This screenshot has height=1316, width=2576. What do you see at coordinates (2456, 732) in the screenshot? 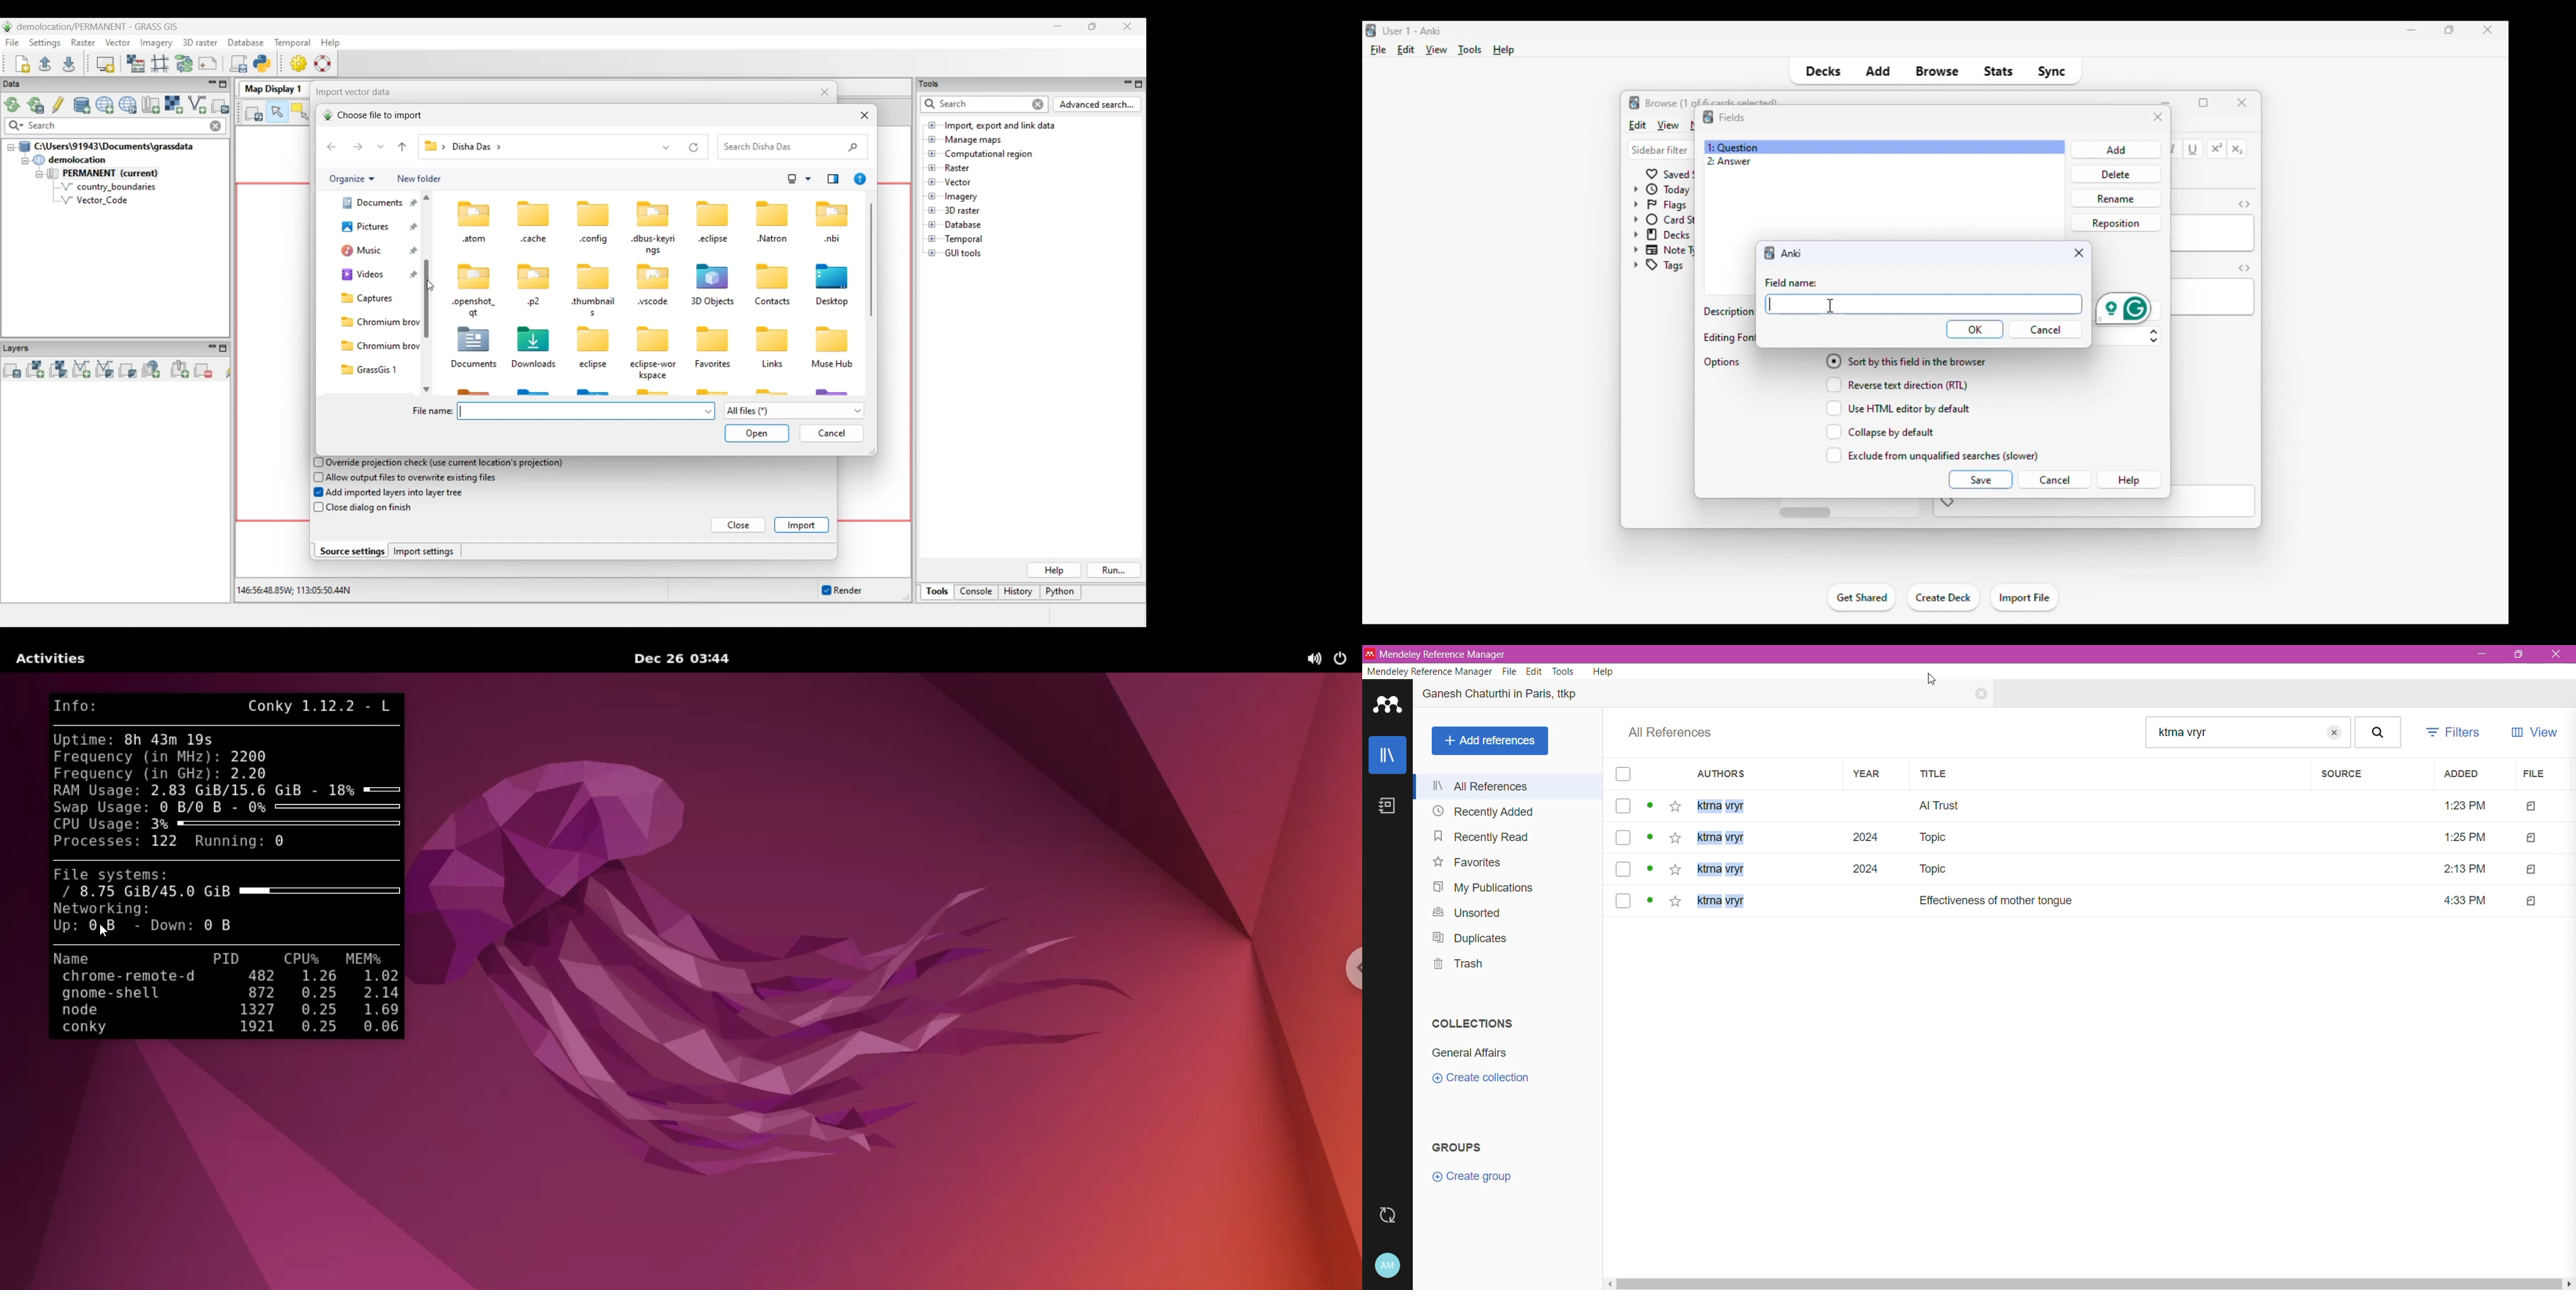
I see `Filters` at bounding box center [2456, 732].